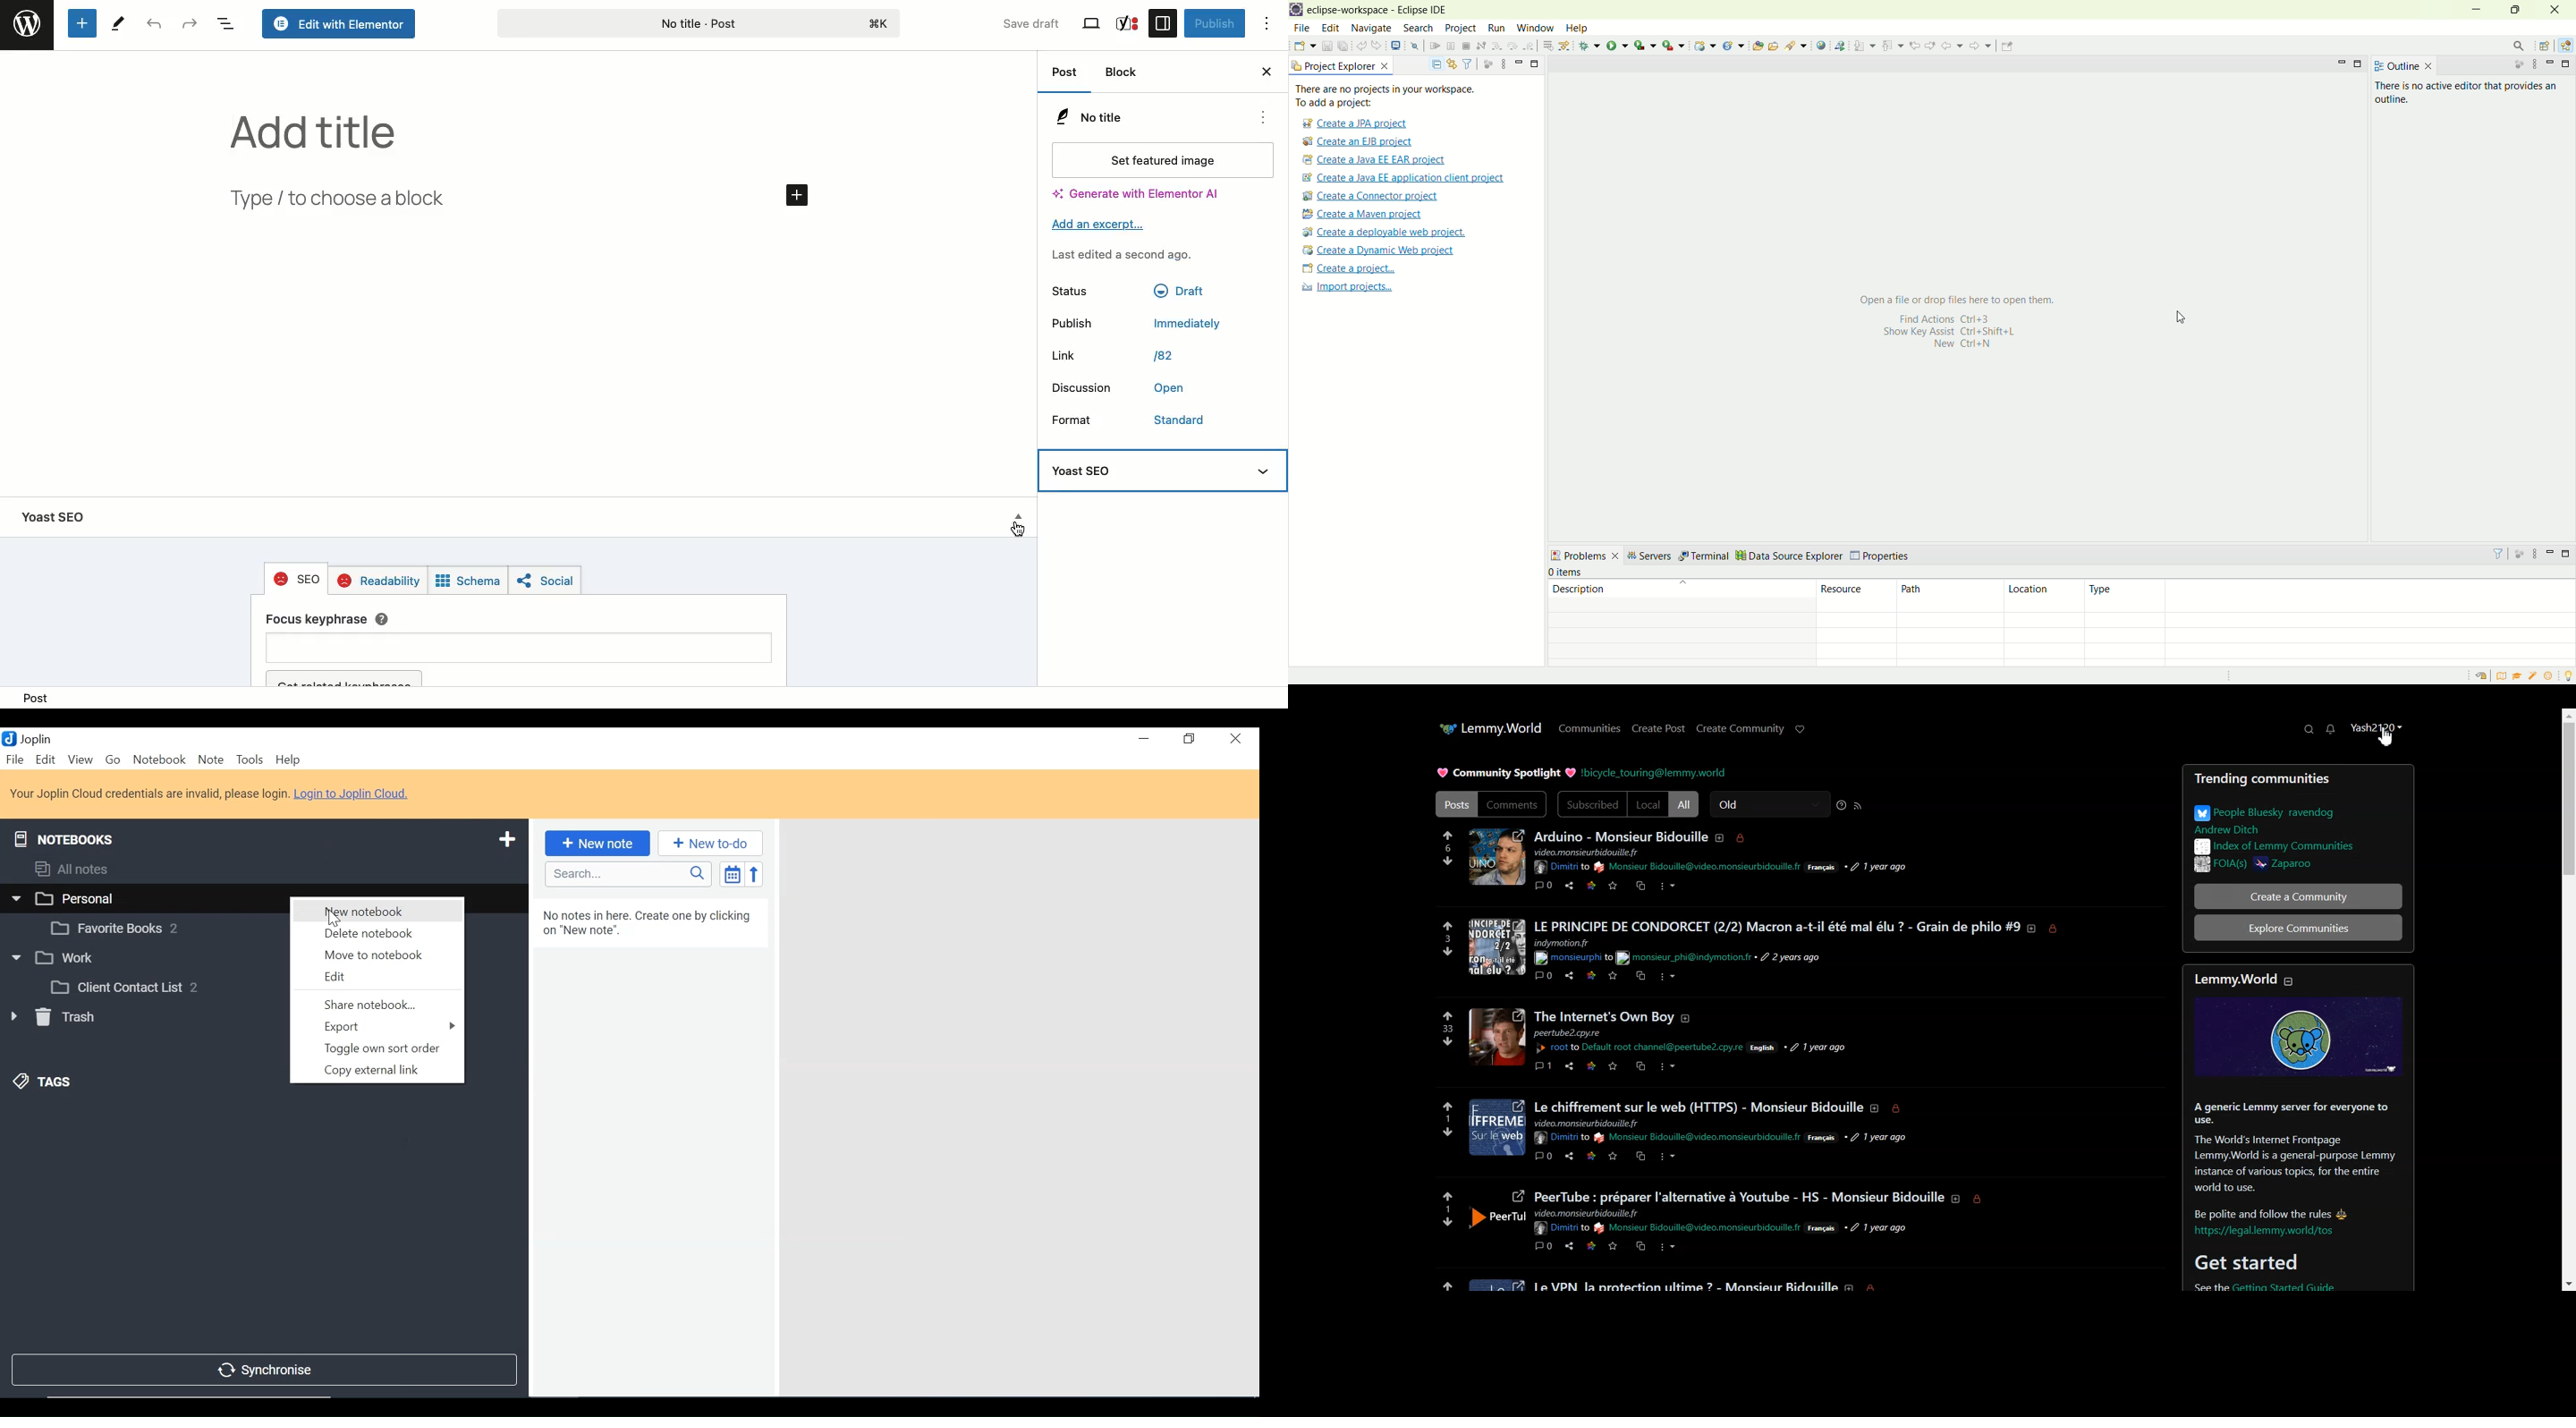 The image size is (2576, 1428). Describe the element at coordinates (2342, 63) in the screenshot. I see `minimize` at that location.